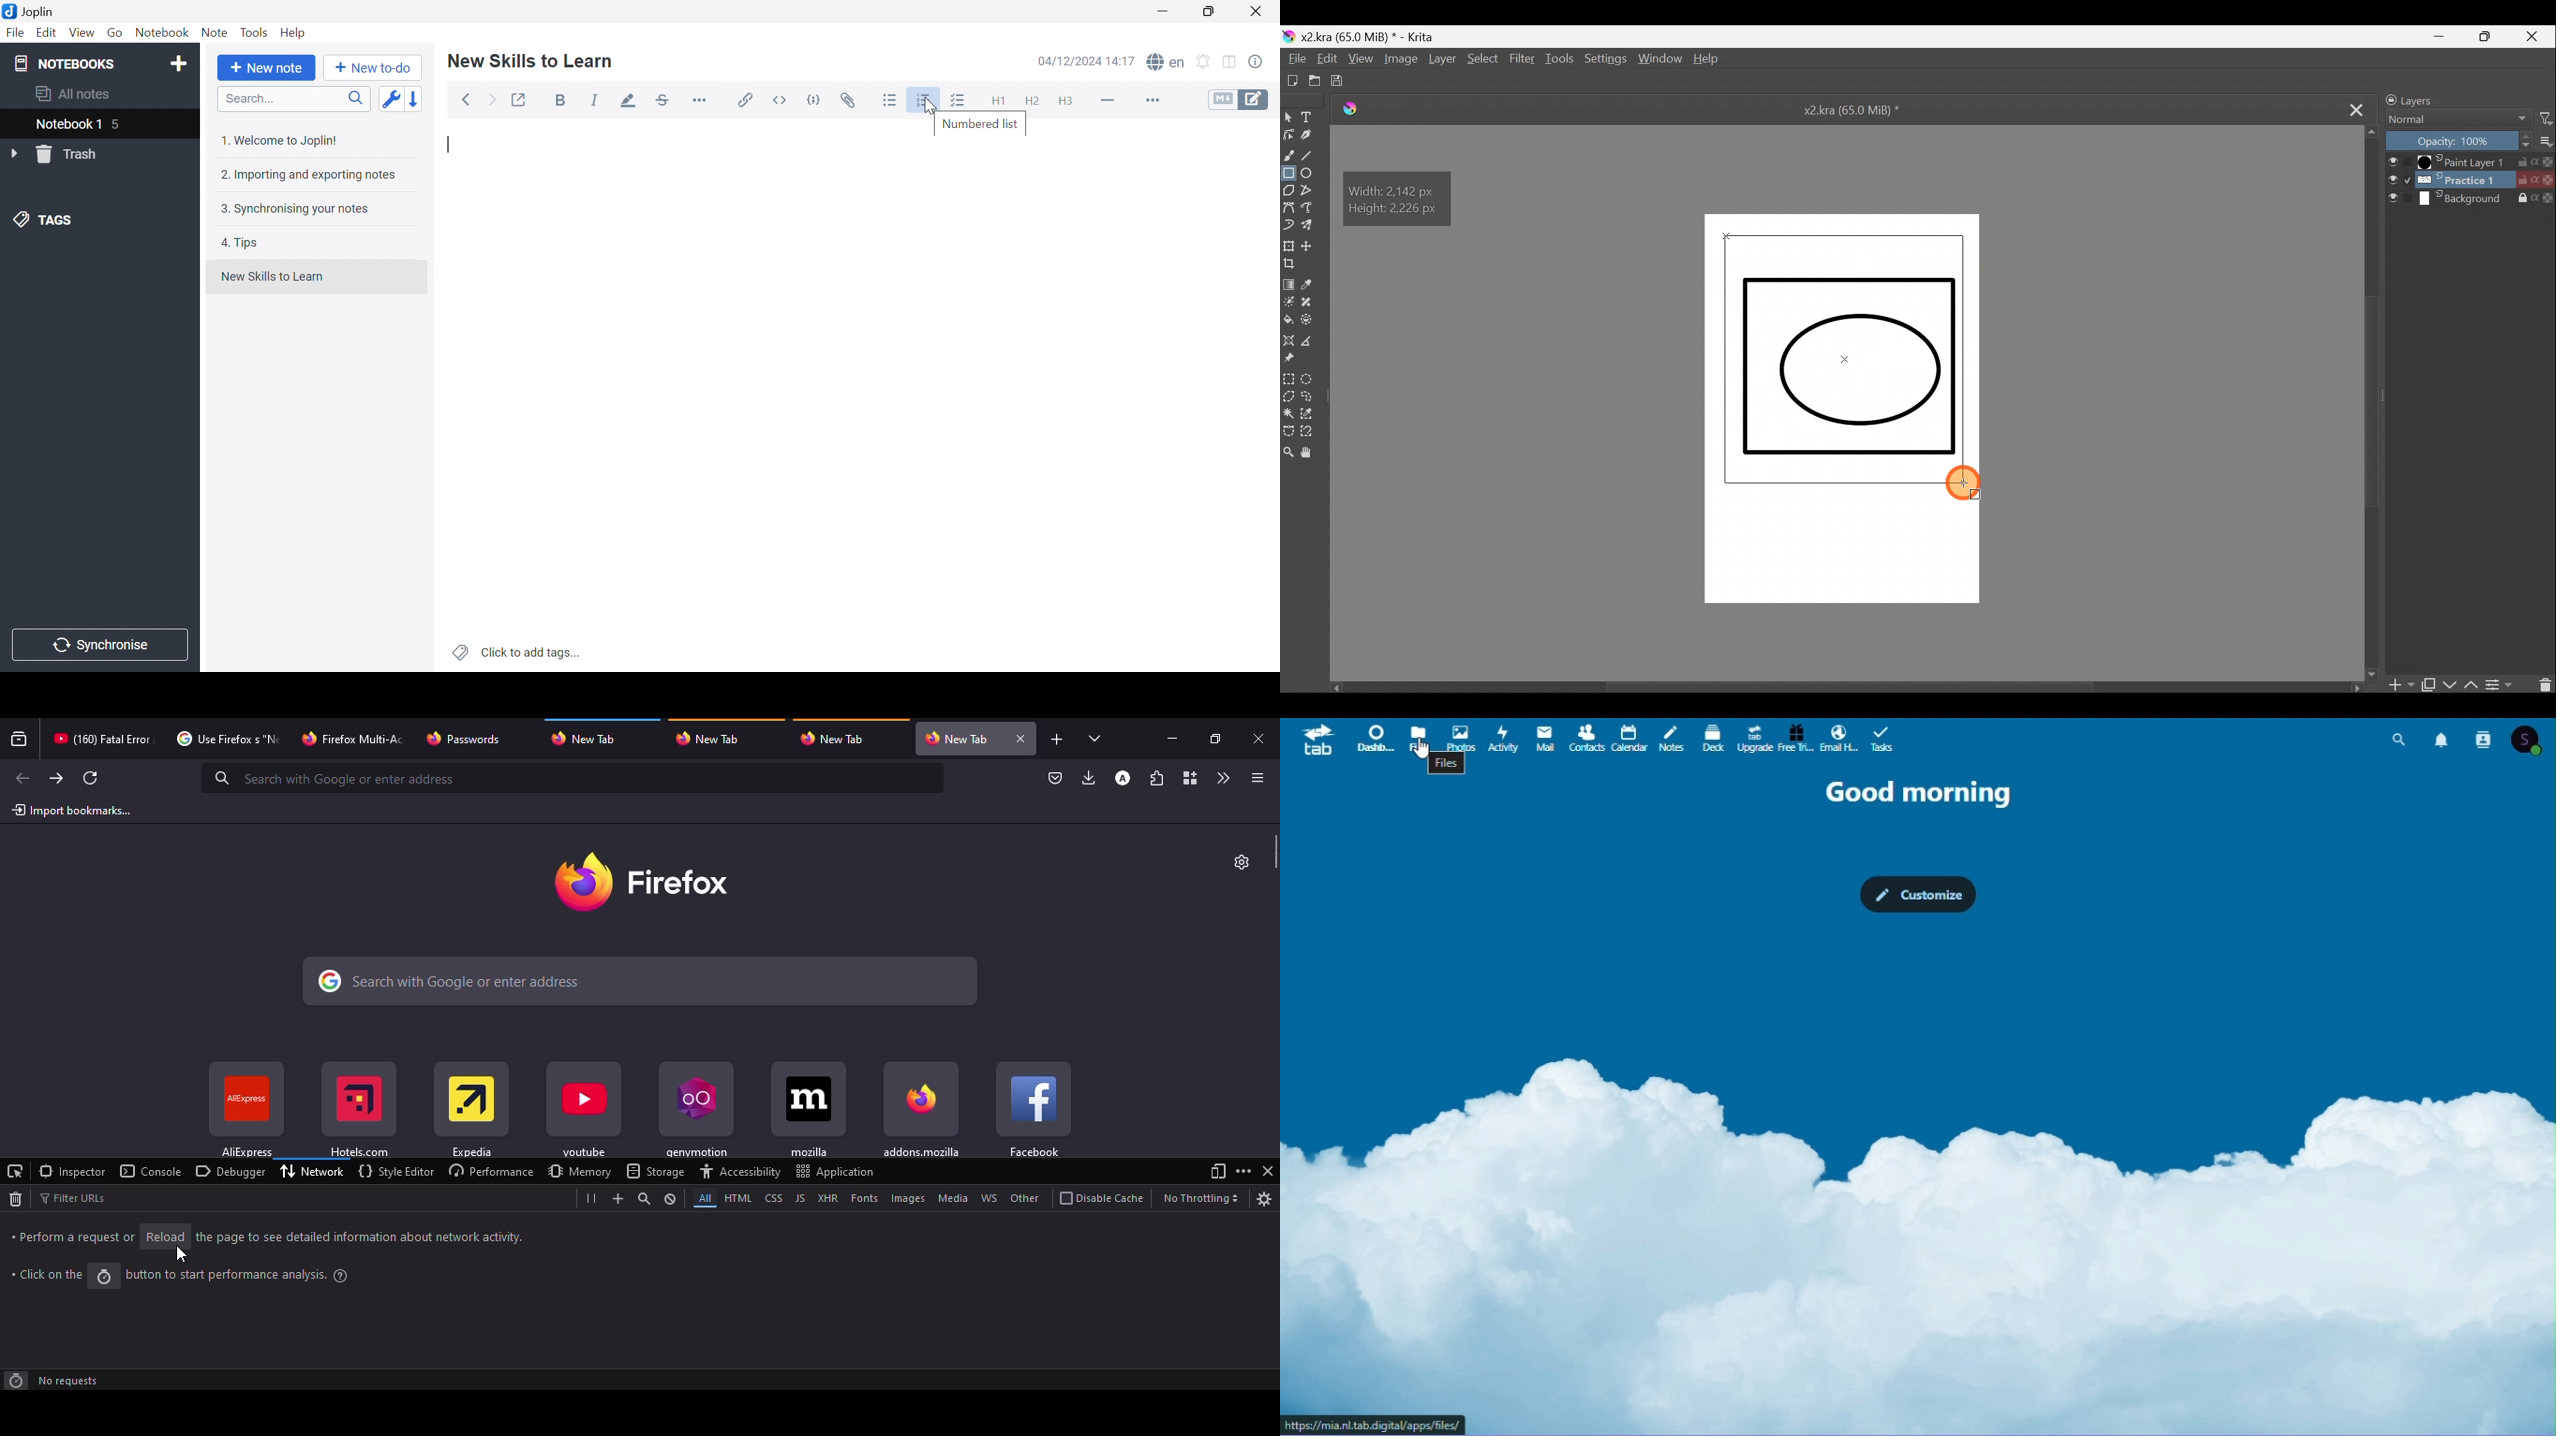 This screenshot has height=1456, width=2576. I want to click on refresh, so click(90, 779).